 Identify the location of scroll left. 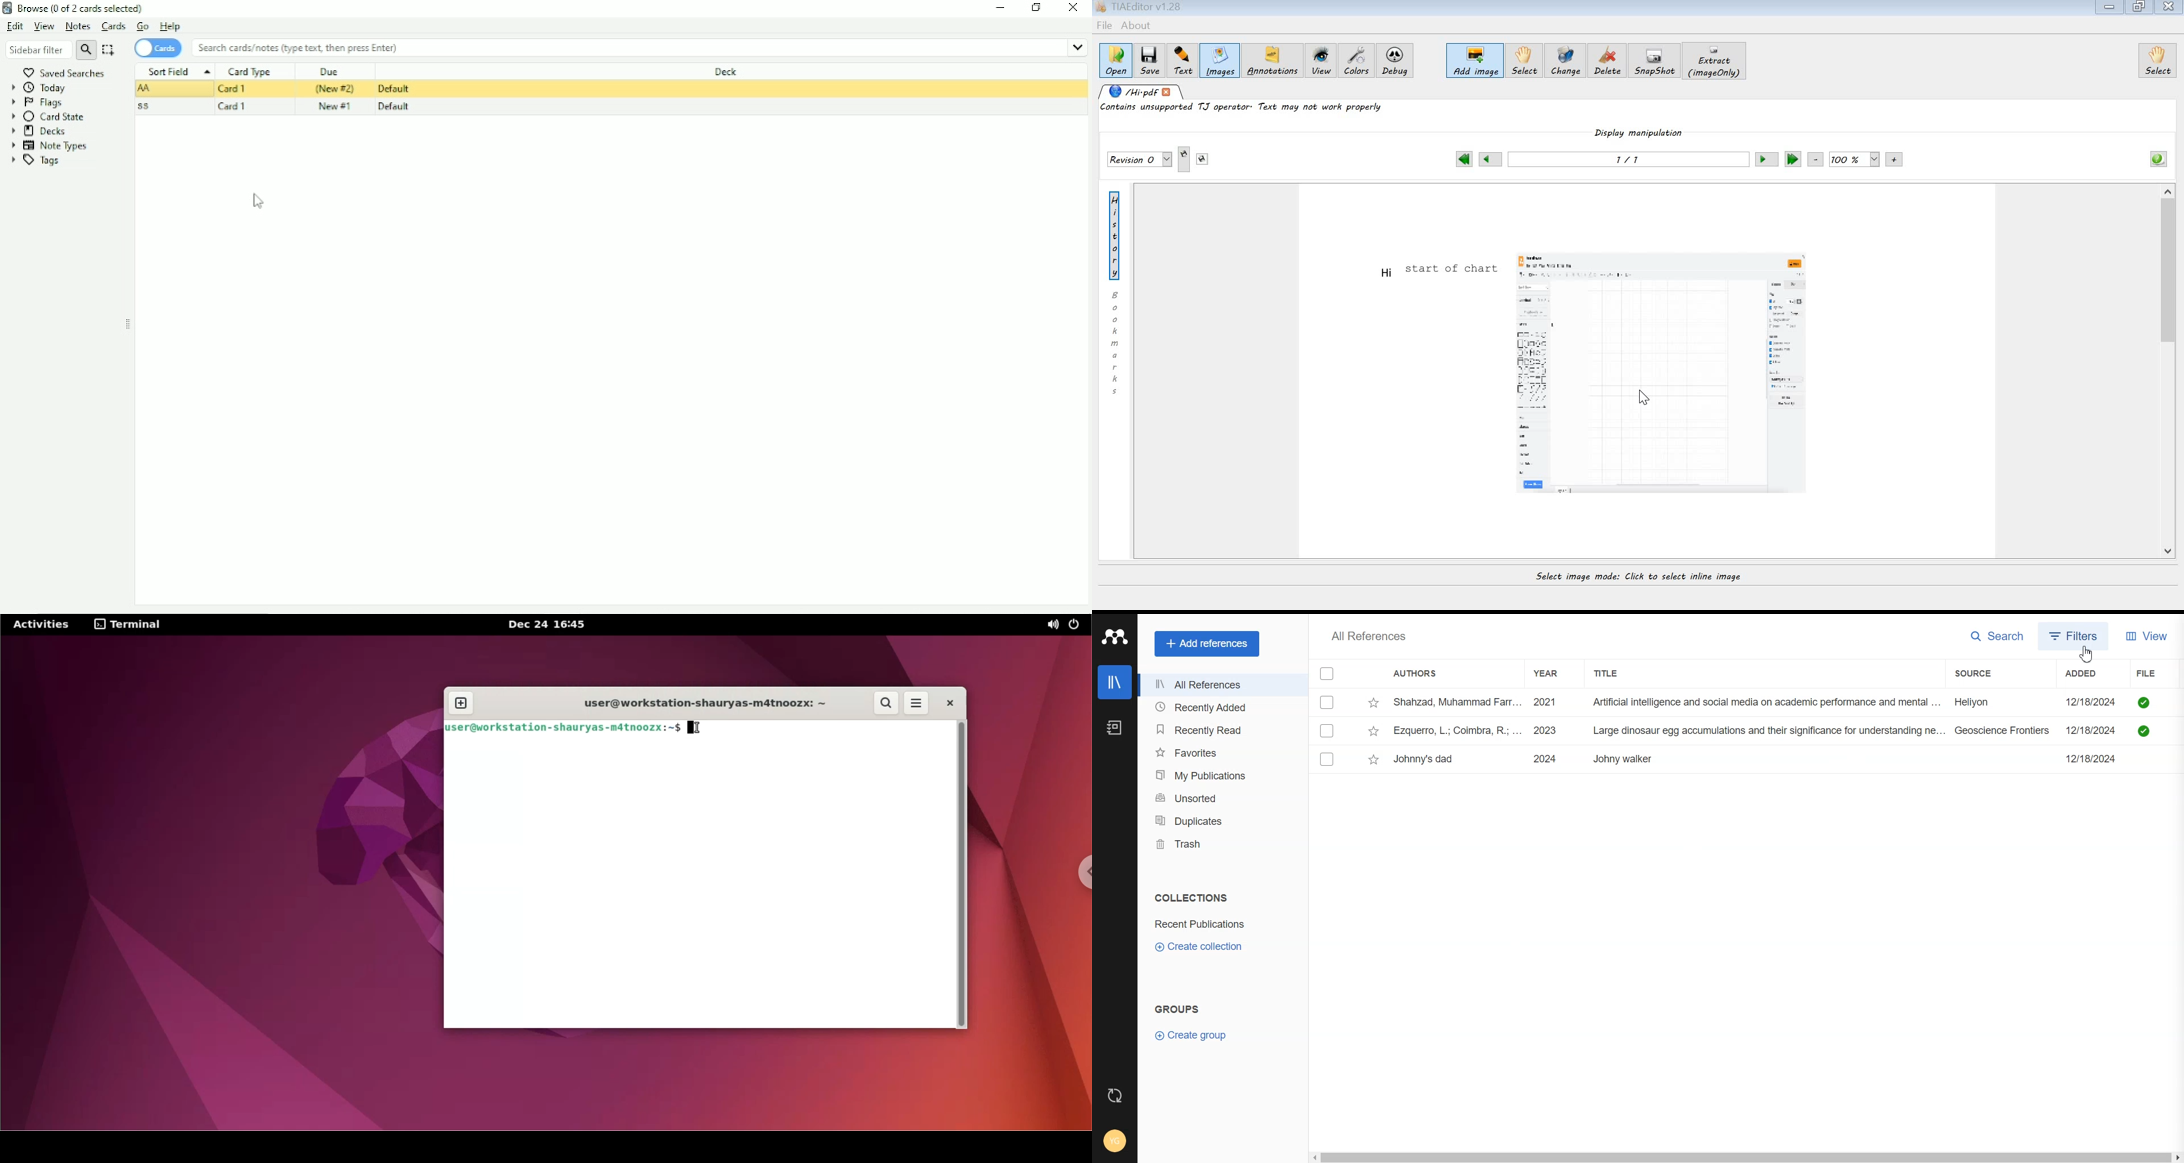
(1314, 1158).